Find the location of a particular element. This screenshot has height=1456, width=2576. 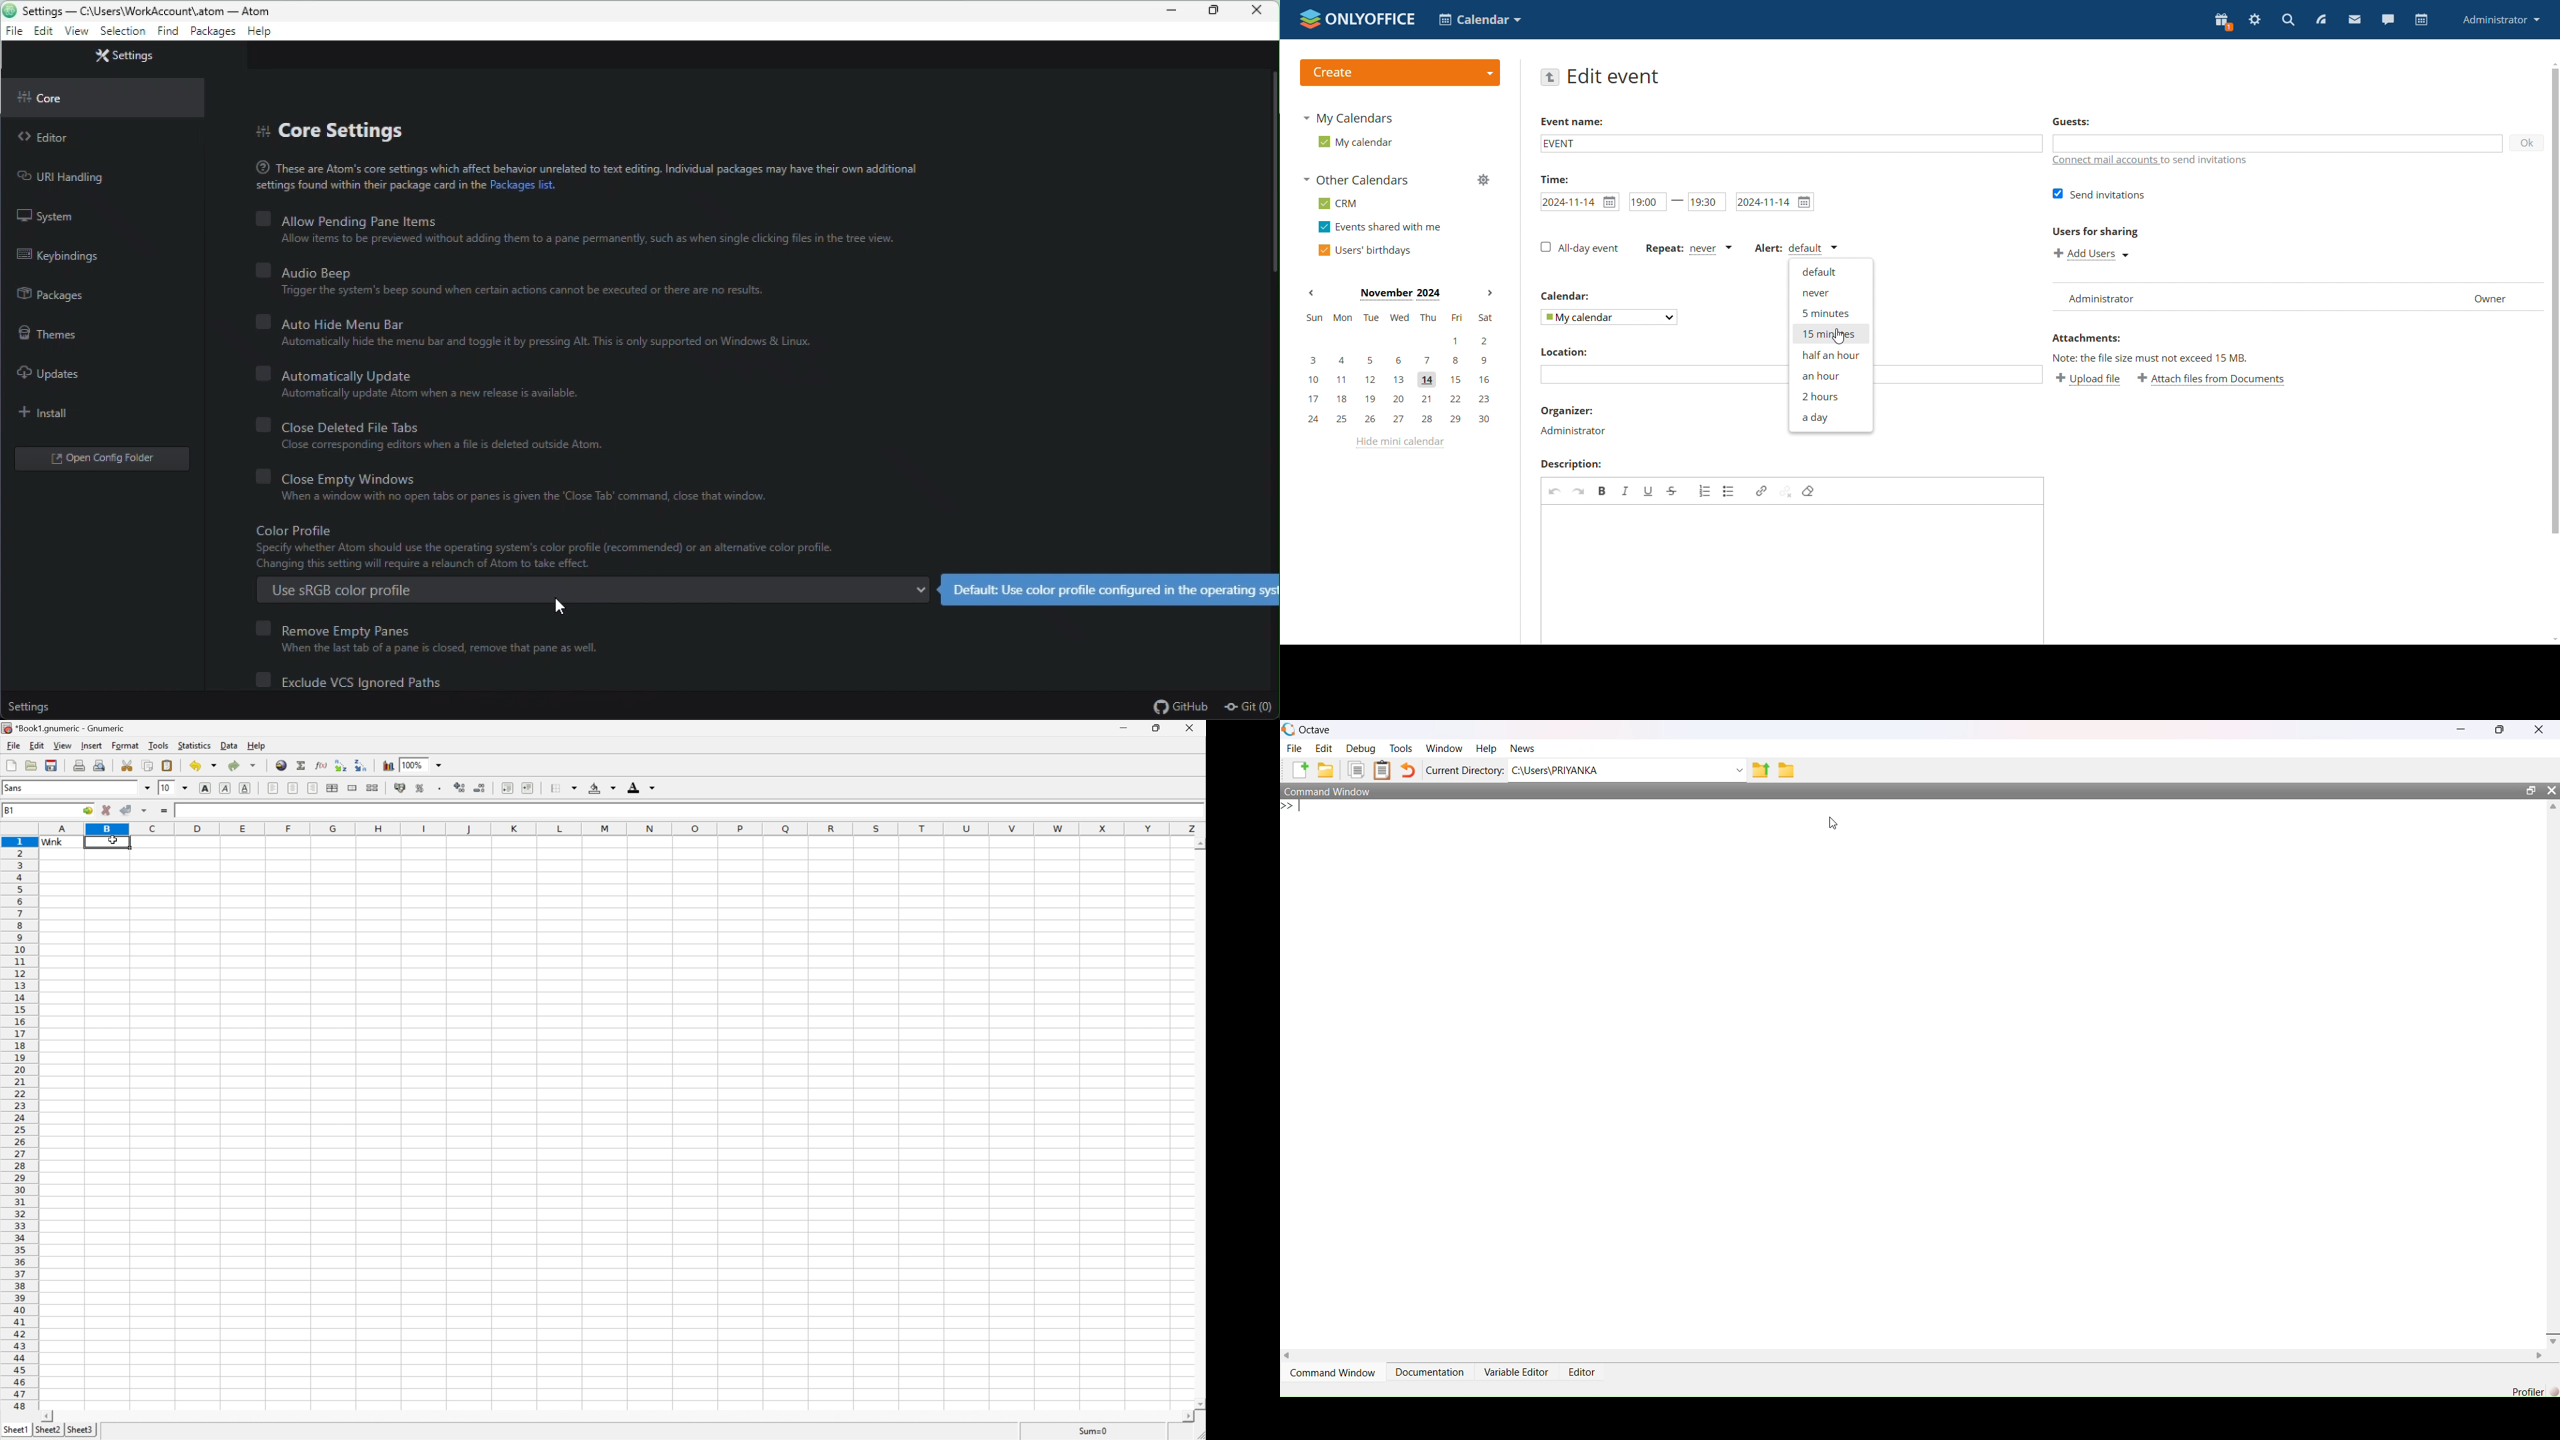

Settings is located at coordinates (30, 709).